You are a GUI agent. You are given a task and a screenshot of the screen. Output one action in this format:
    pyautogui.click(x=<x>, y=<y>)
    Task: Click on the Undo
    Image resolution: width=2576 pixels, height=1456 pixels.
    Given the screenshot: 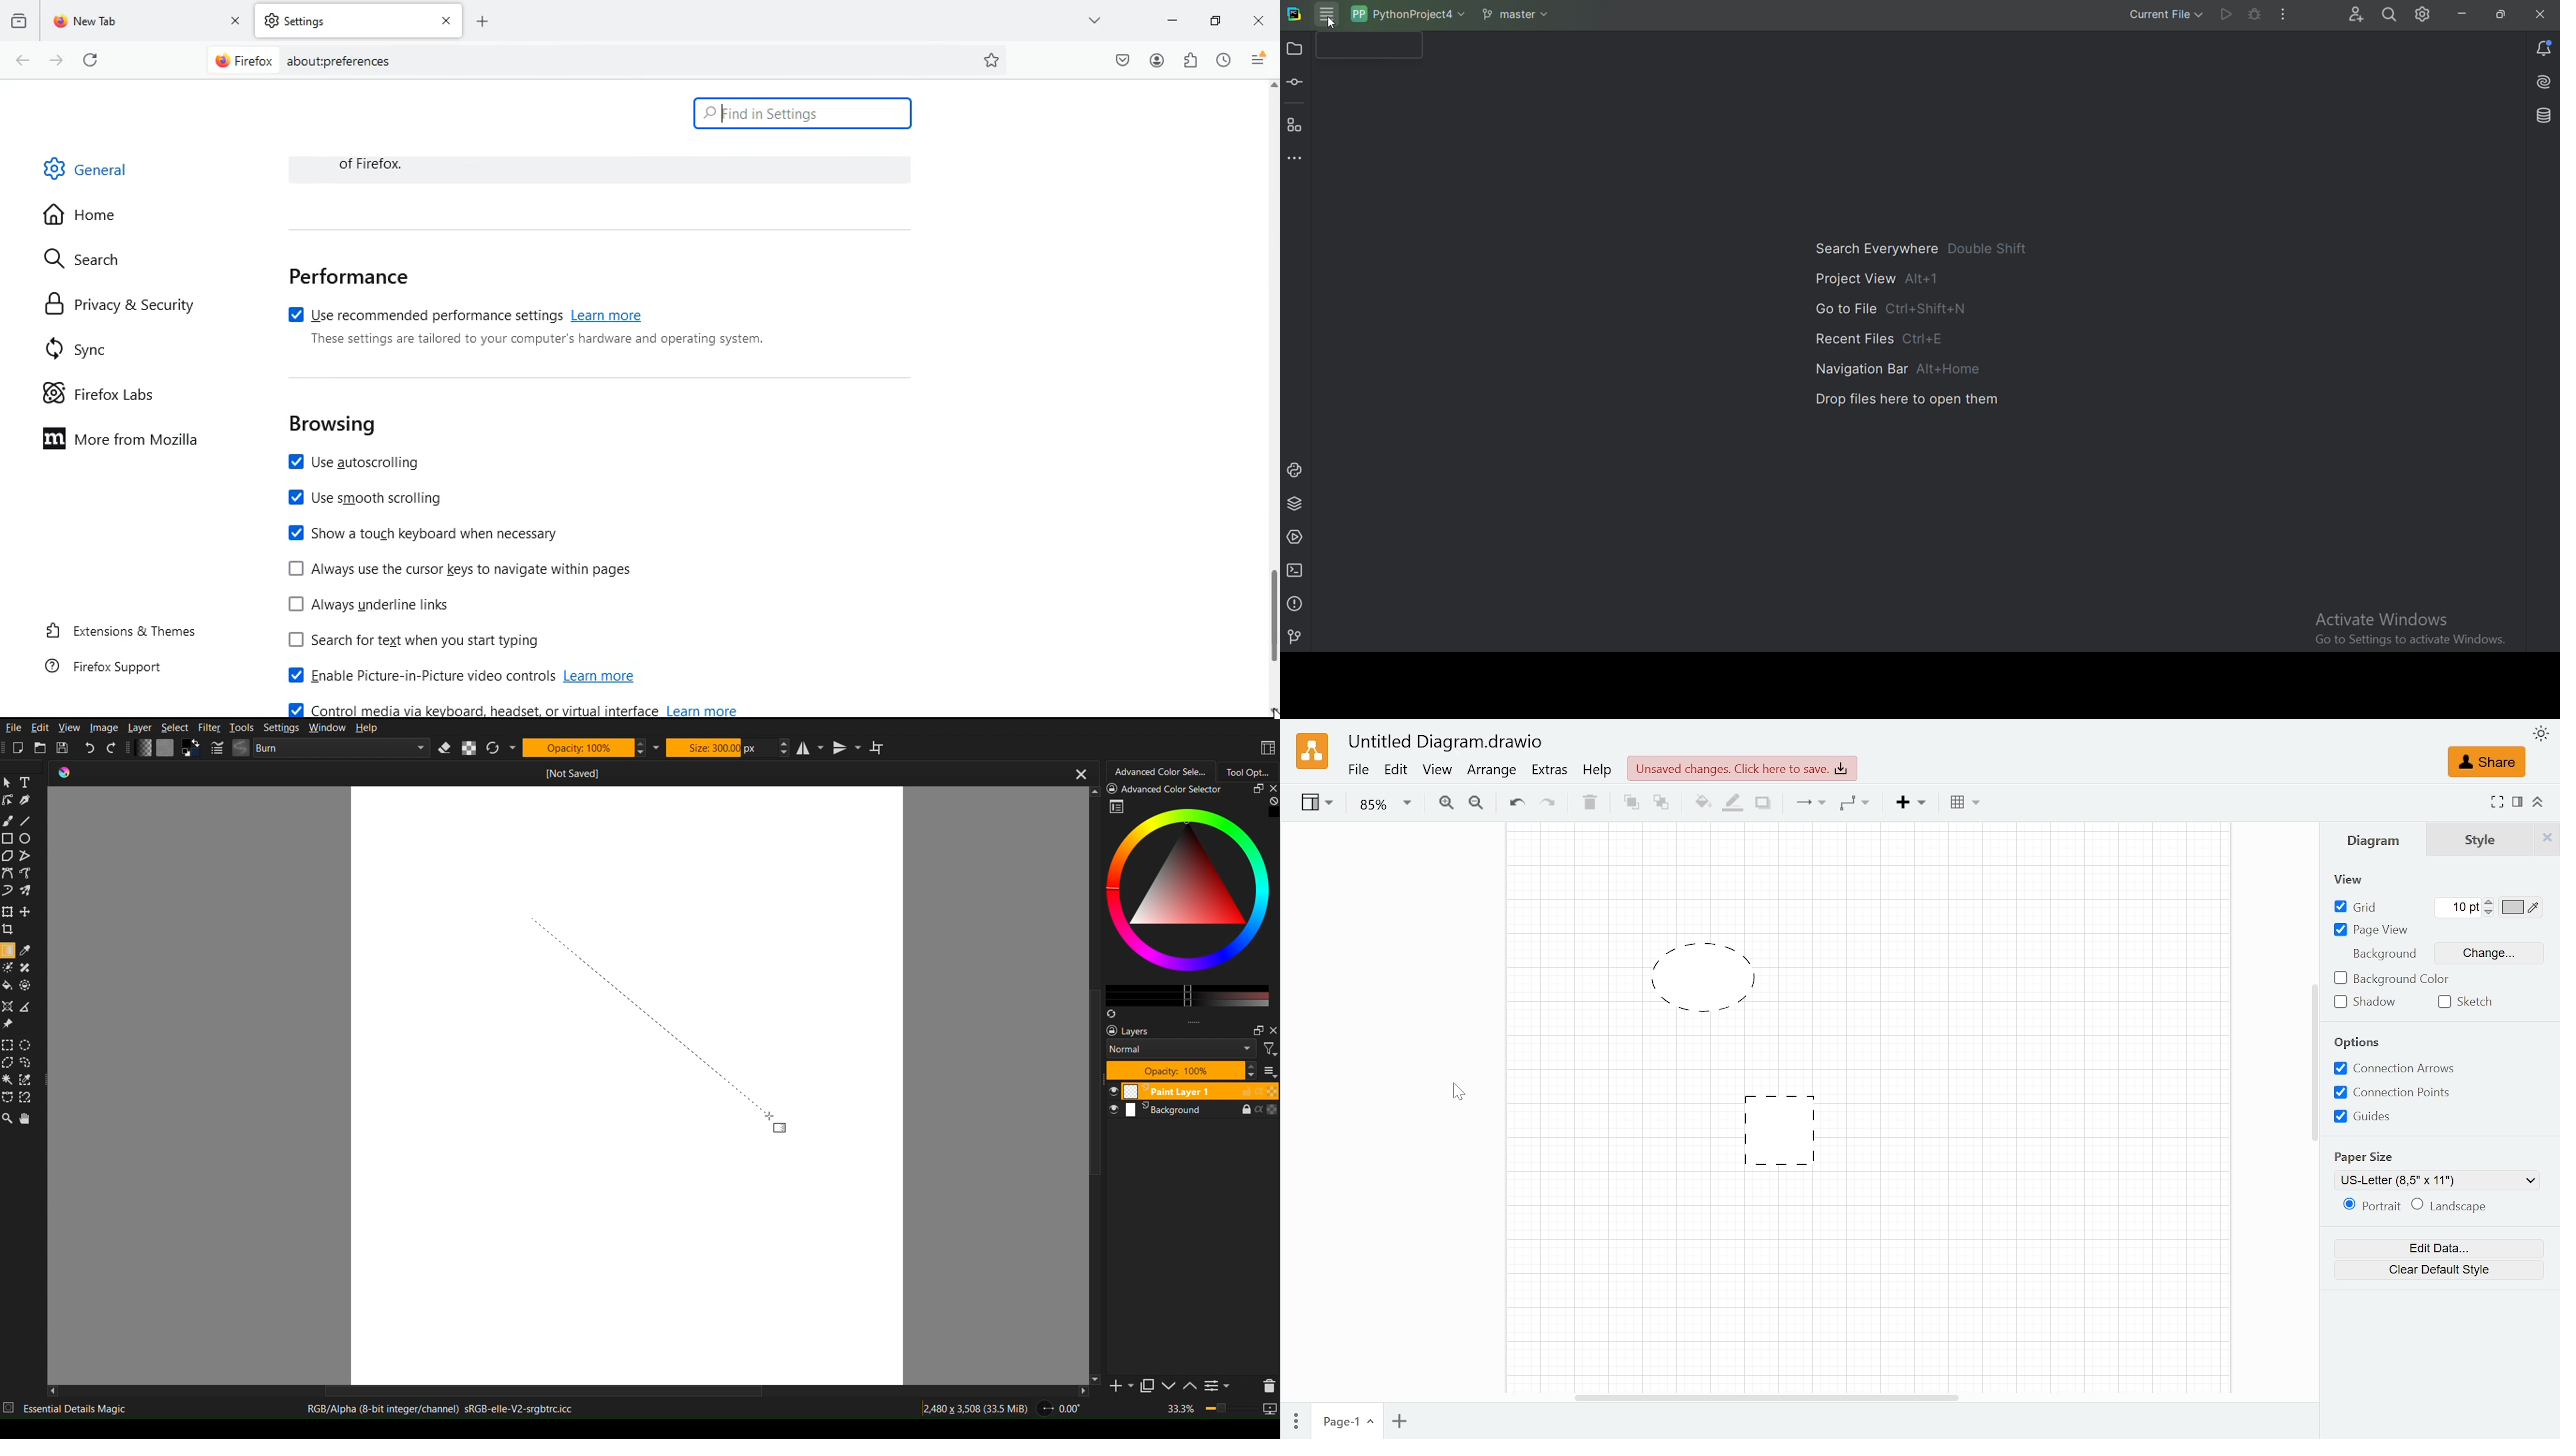 What is the action you would take?
    pyautogui.click(x=1516, y=804)
    